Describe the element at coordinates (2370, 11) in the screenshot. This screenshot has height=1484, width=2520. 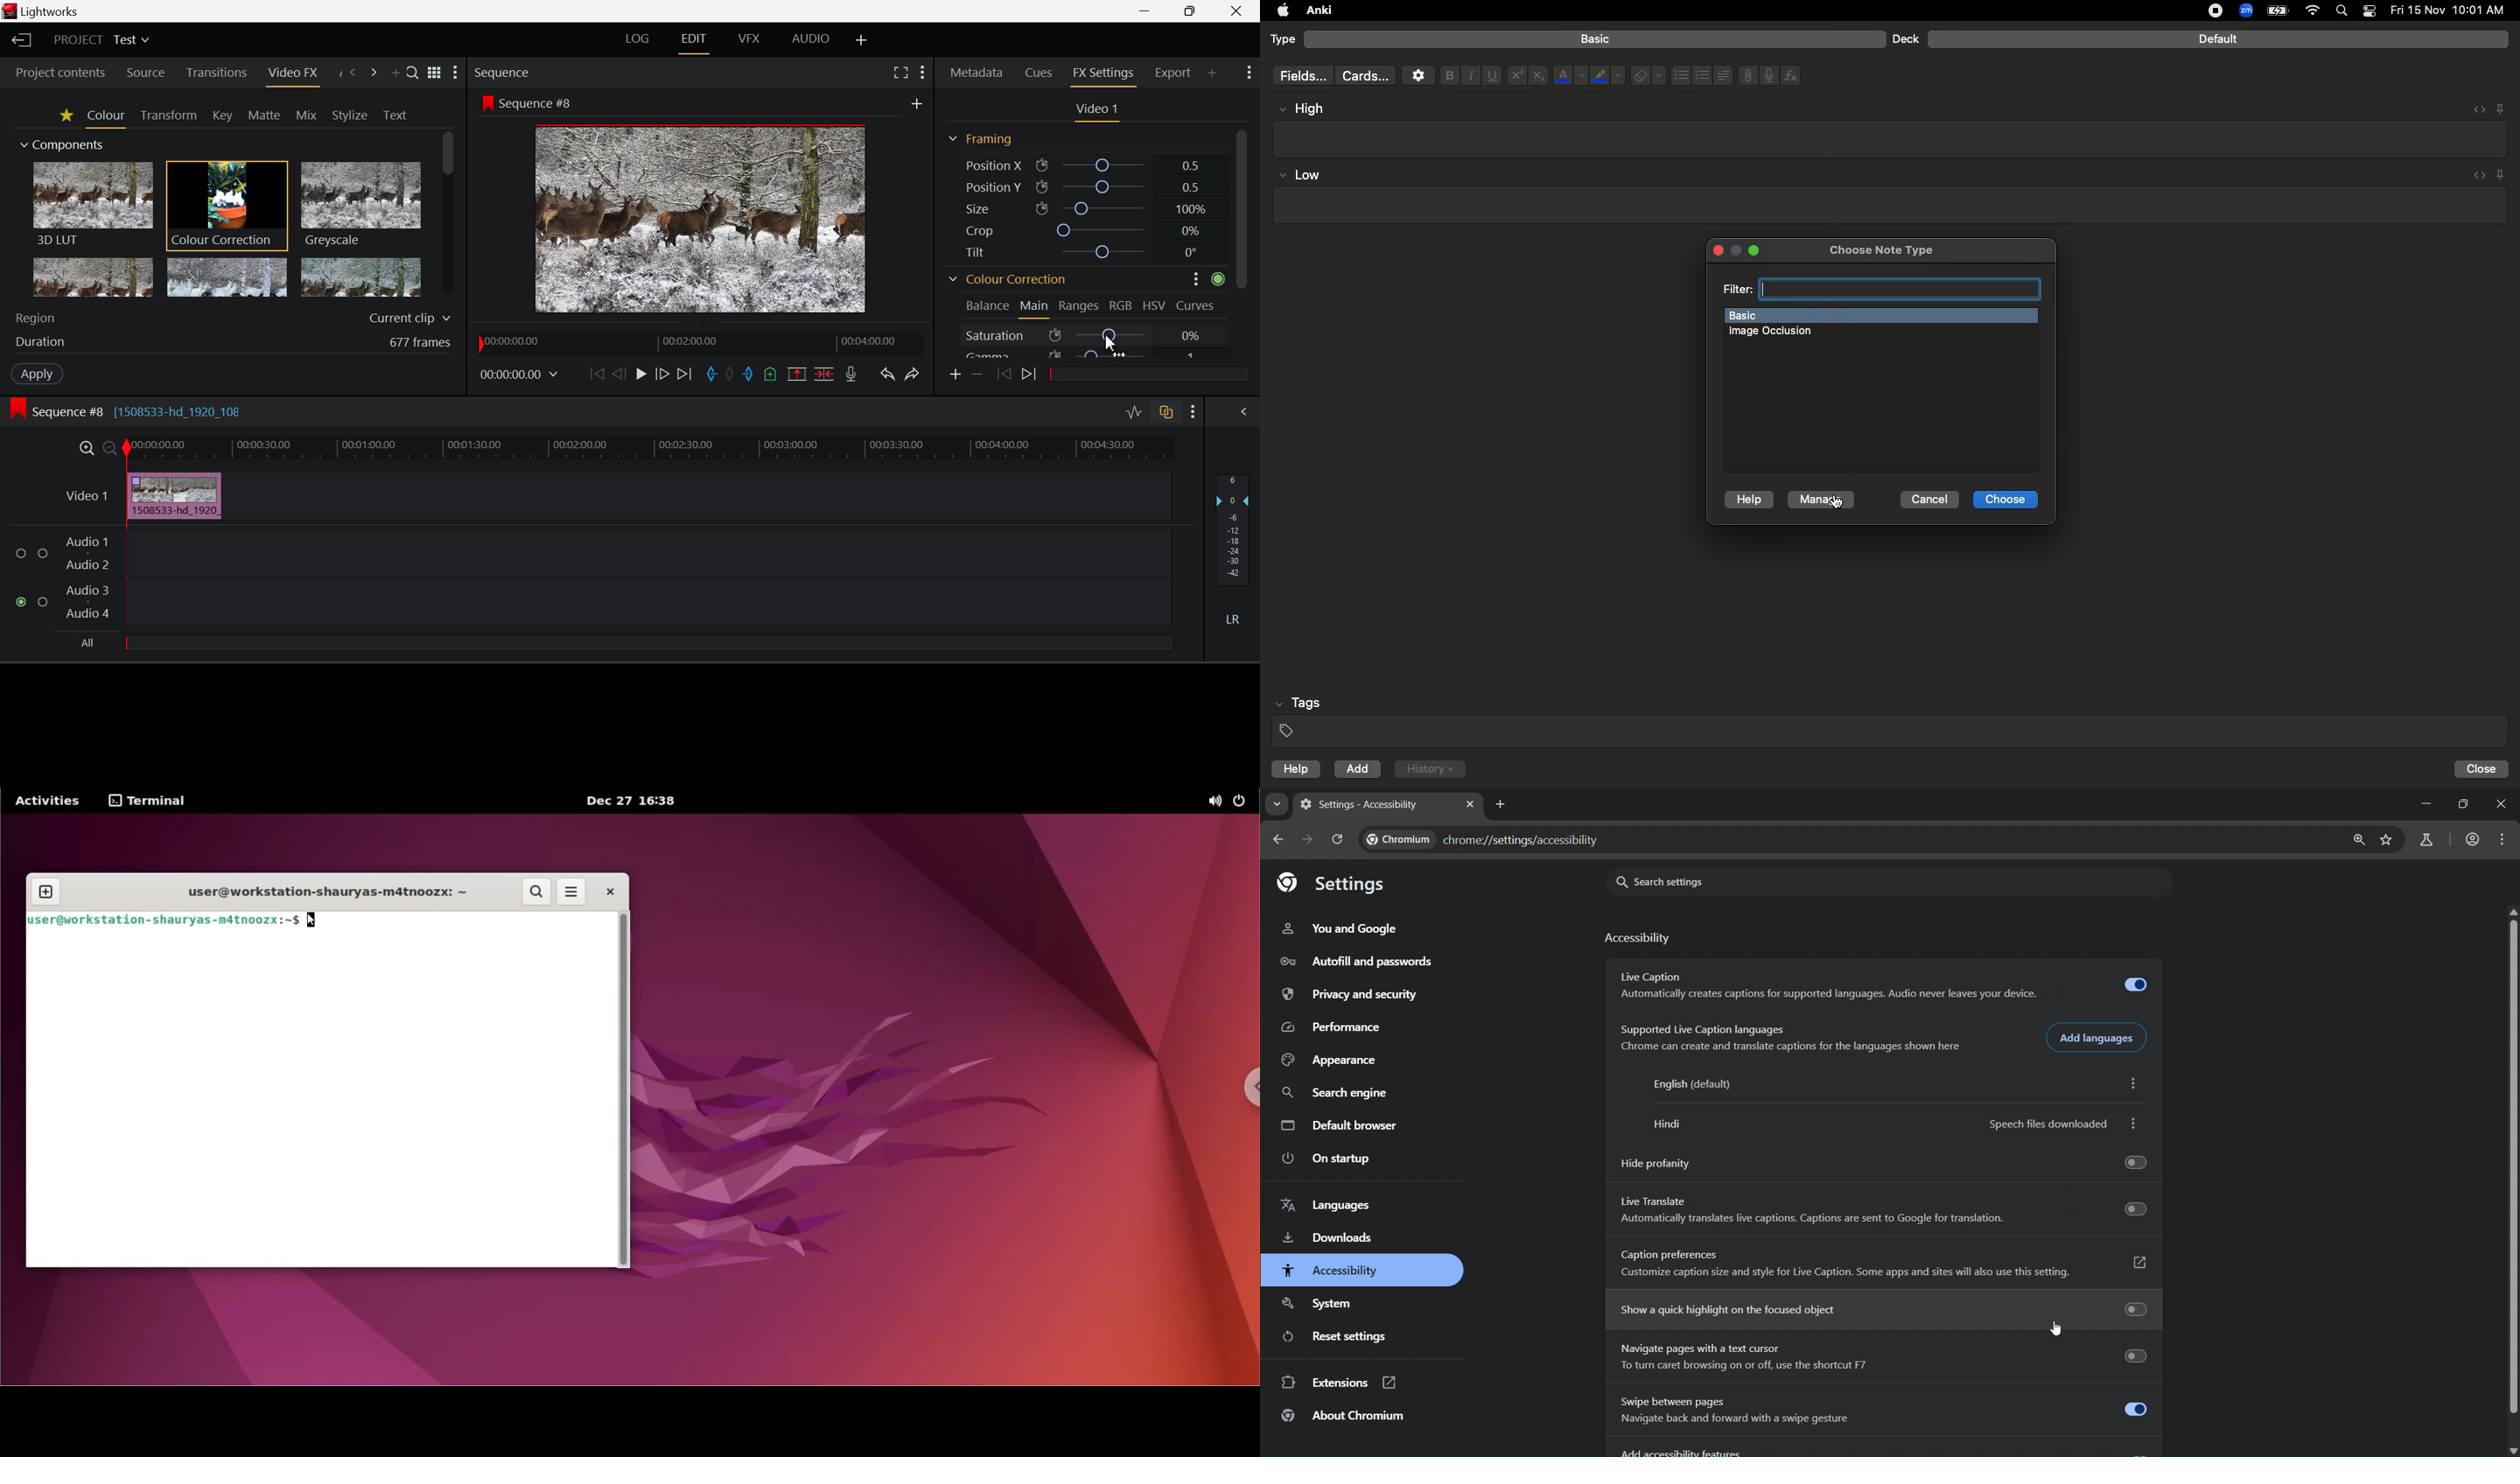
I see `Notification bar` at that location.